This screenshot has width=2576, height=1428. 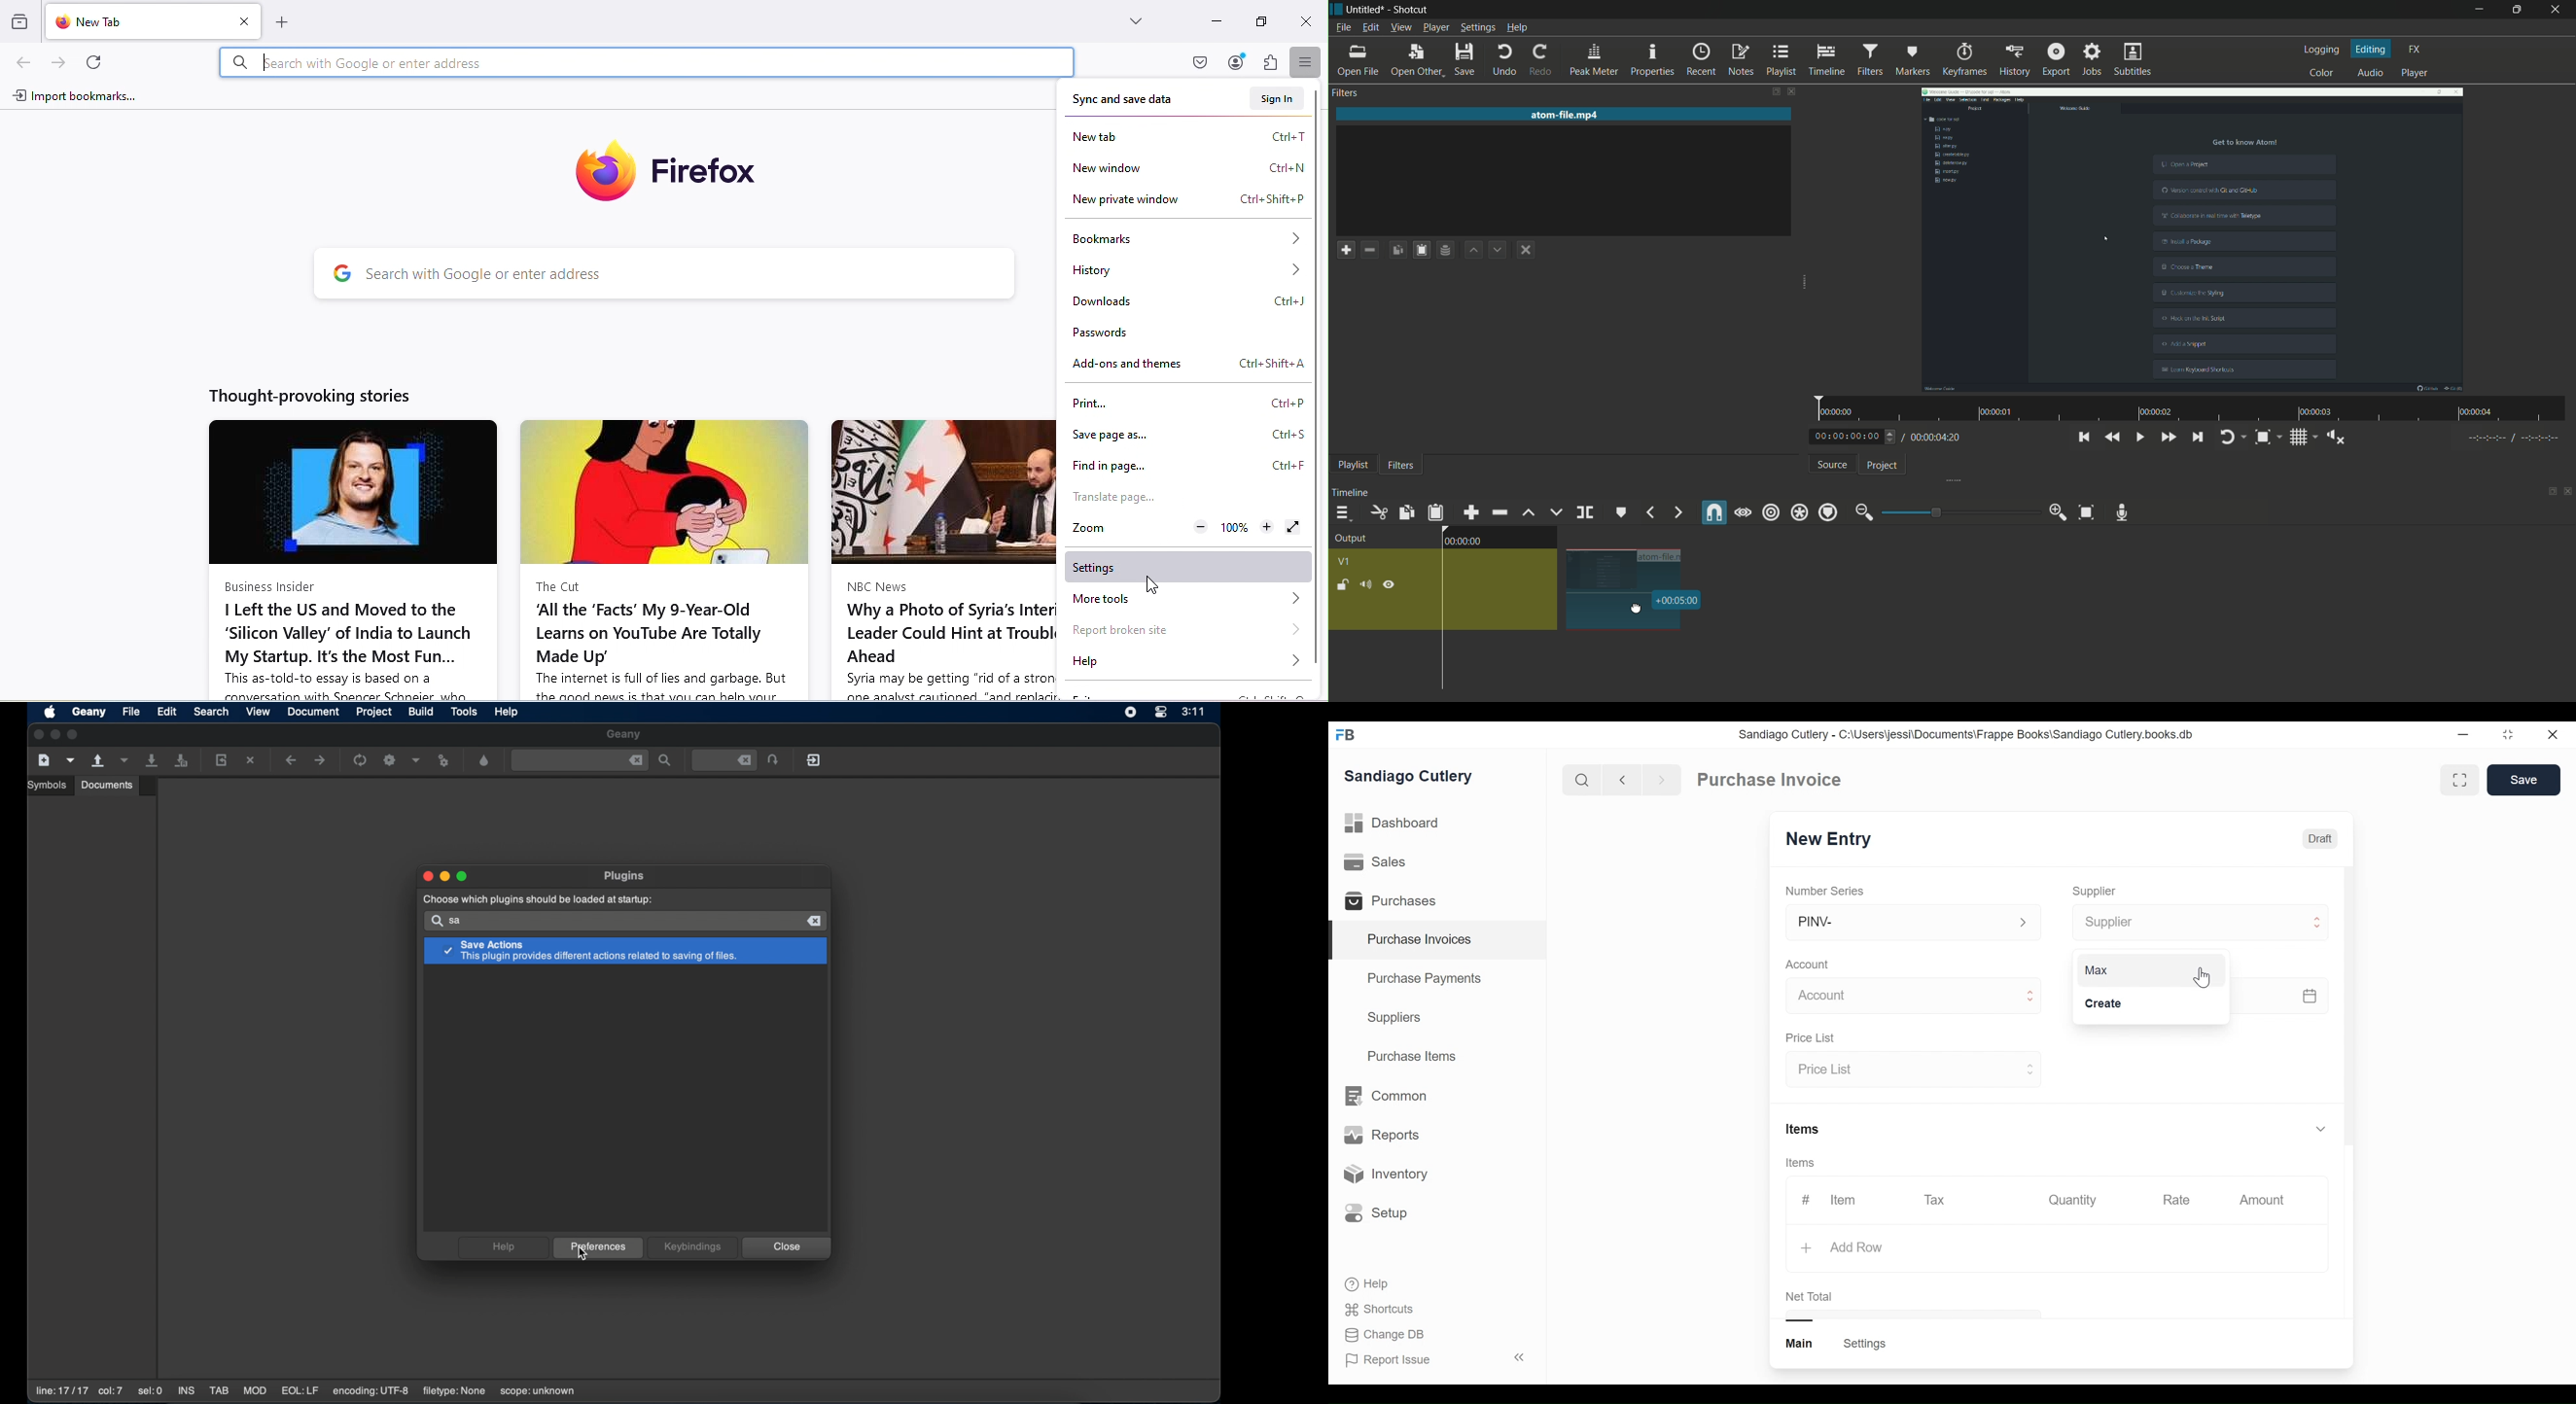 What do you see at coordinates (2029, 1068) in the screenshot?
I see `Expand` at bounding box center [2029, 1068].